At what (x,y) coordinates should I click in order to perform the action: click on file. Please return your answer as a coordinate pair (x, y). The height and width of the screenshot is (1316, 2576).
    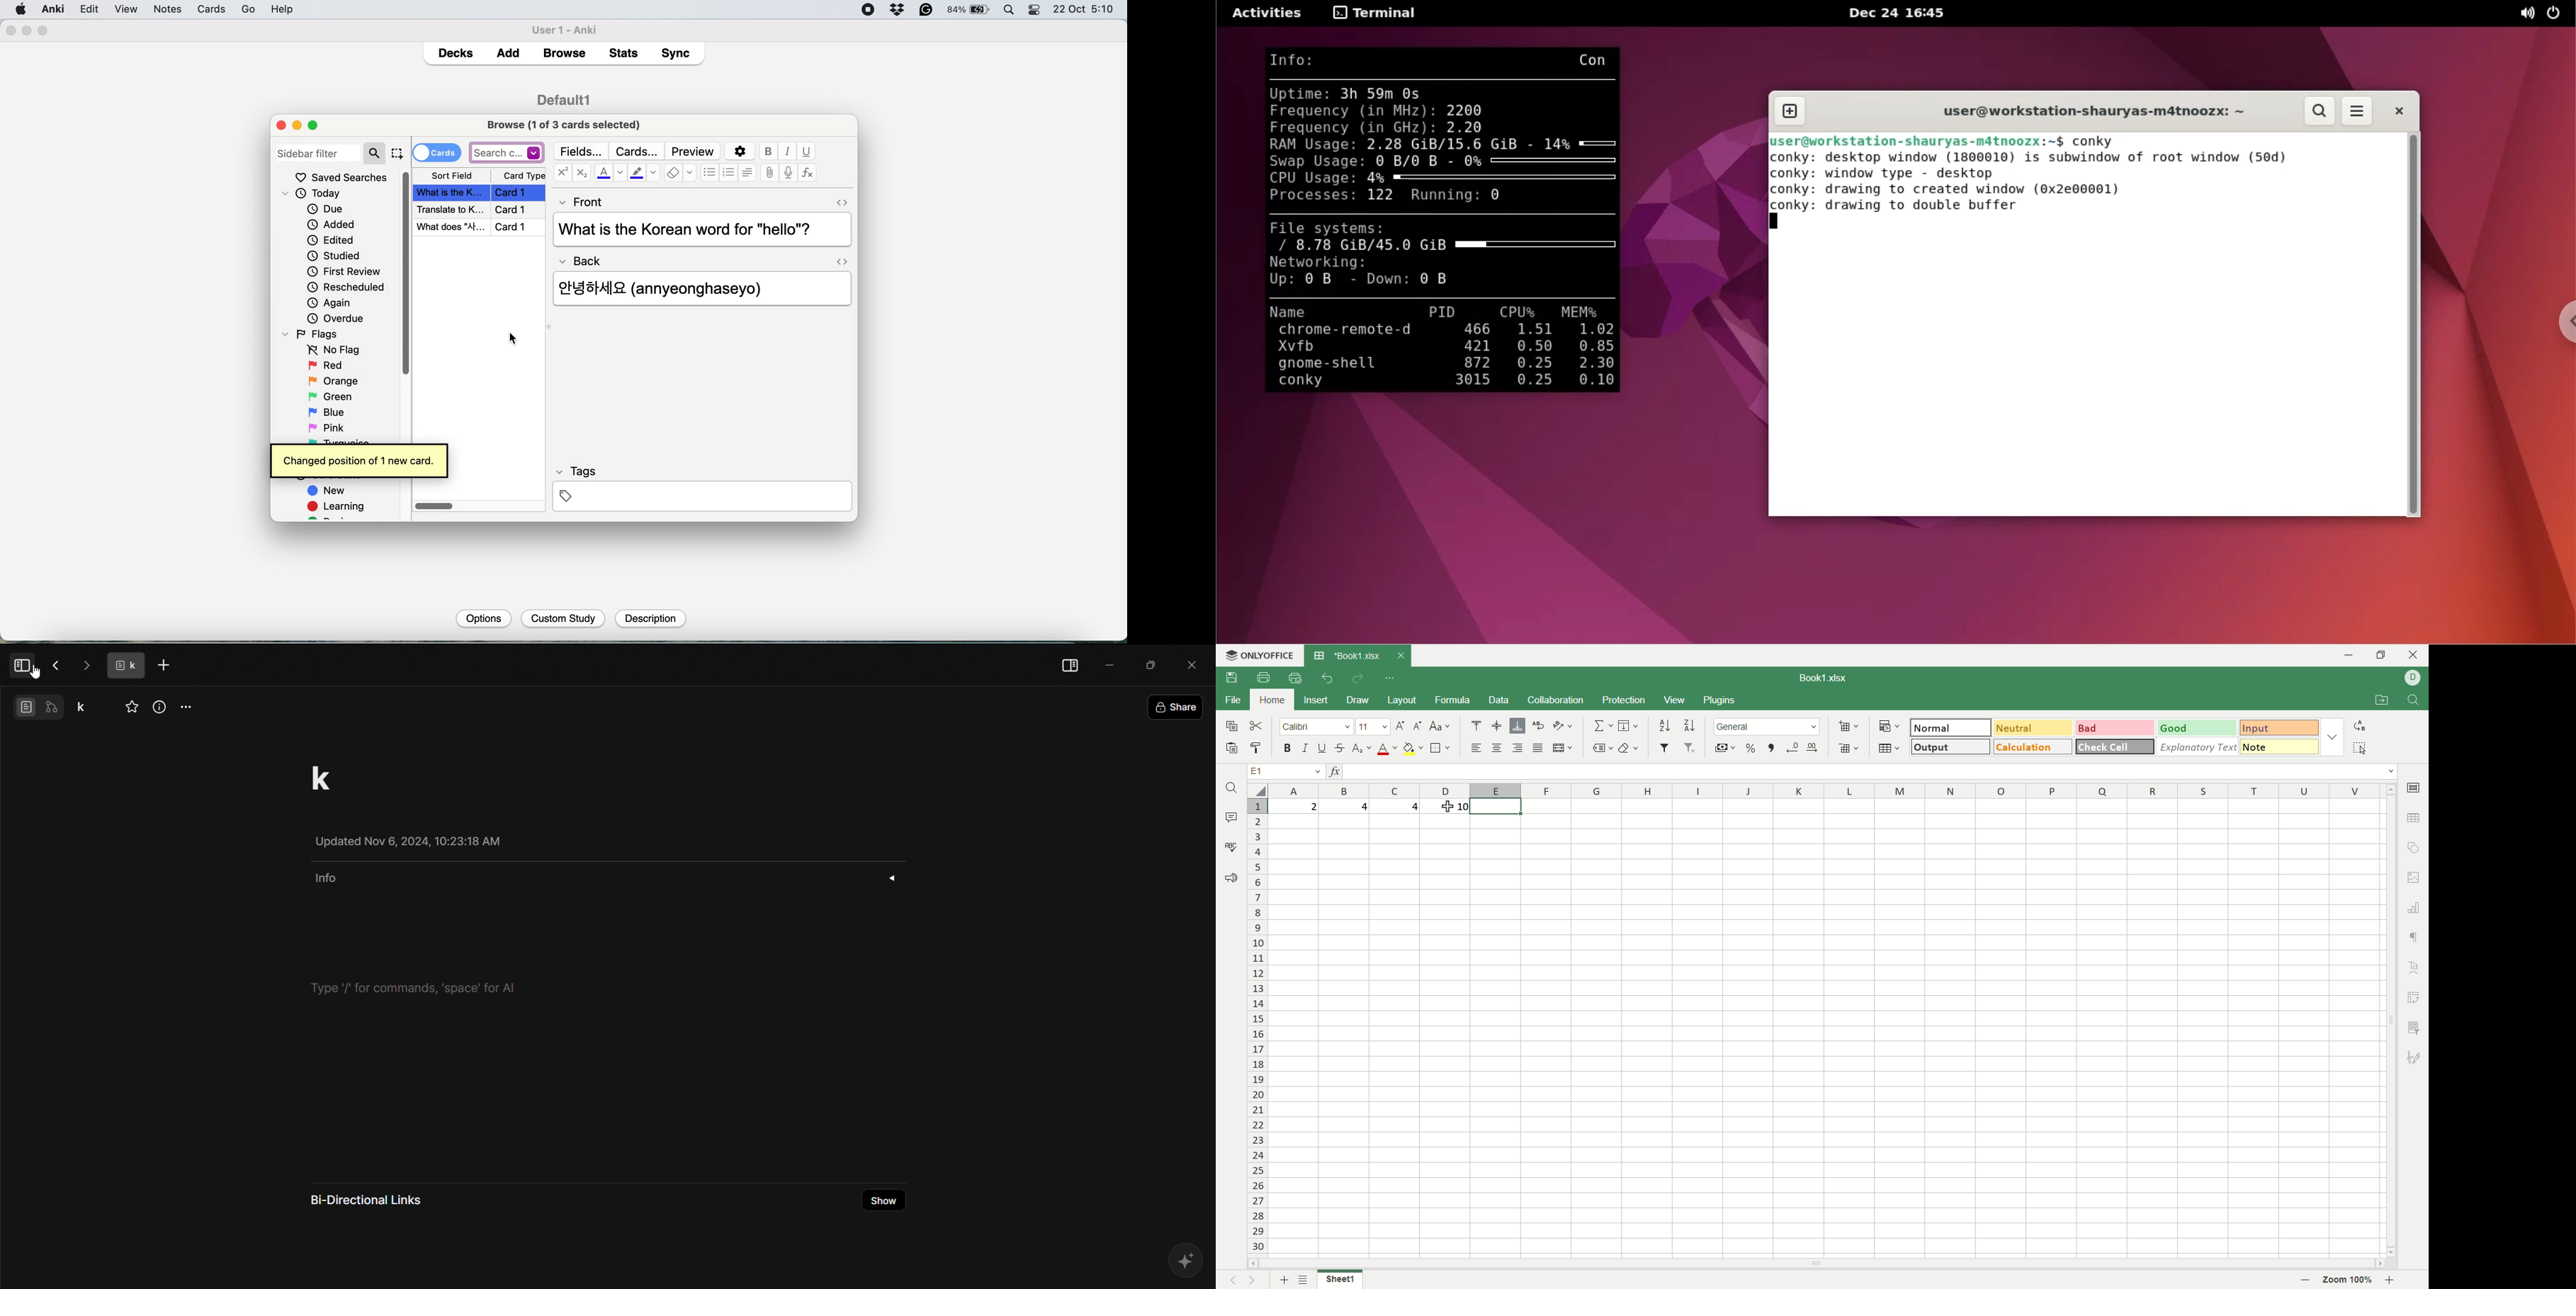
    Looking at the image, I should click on (88, 9).